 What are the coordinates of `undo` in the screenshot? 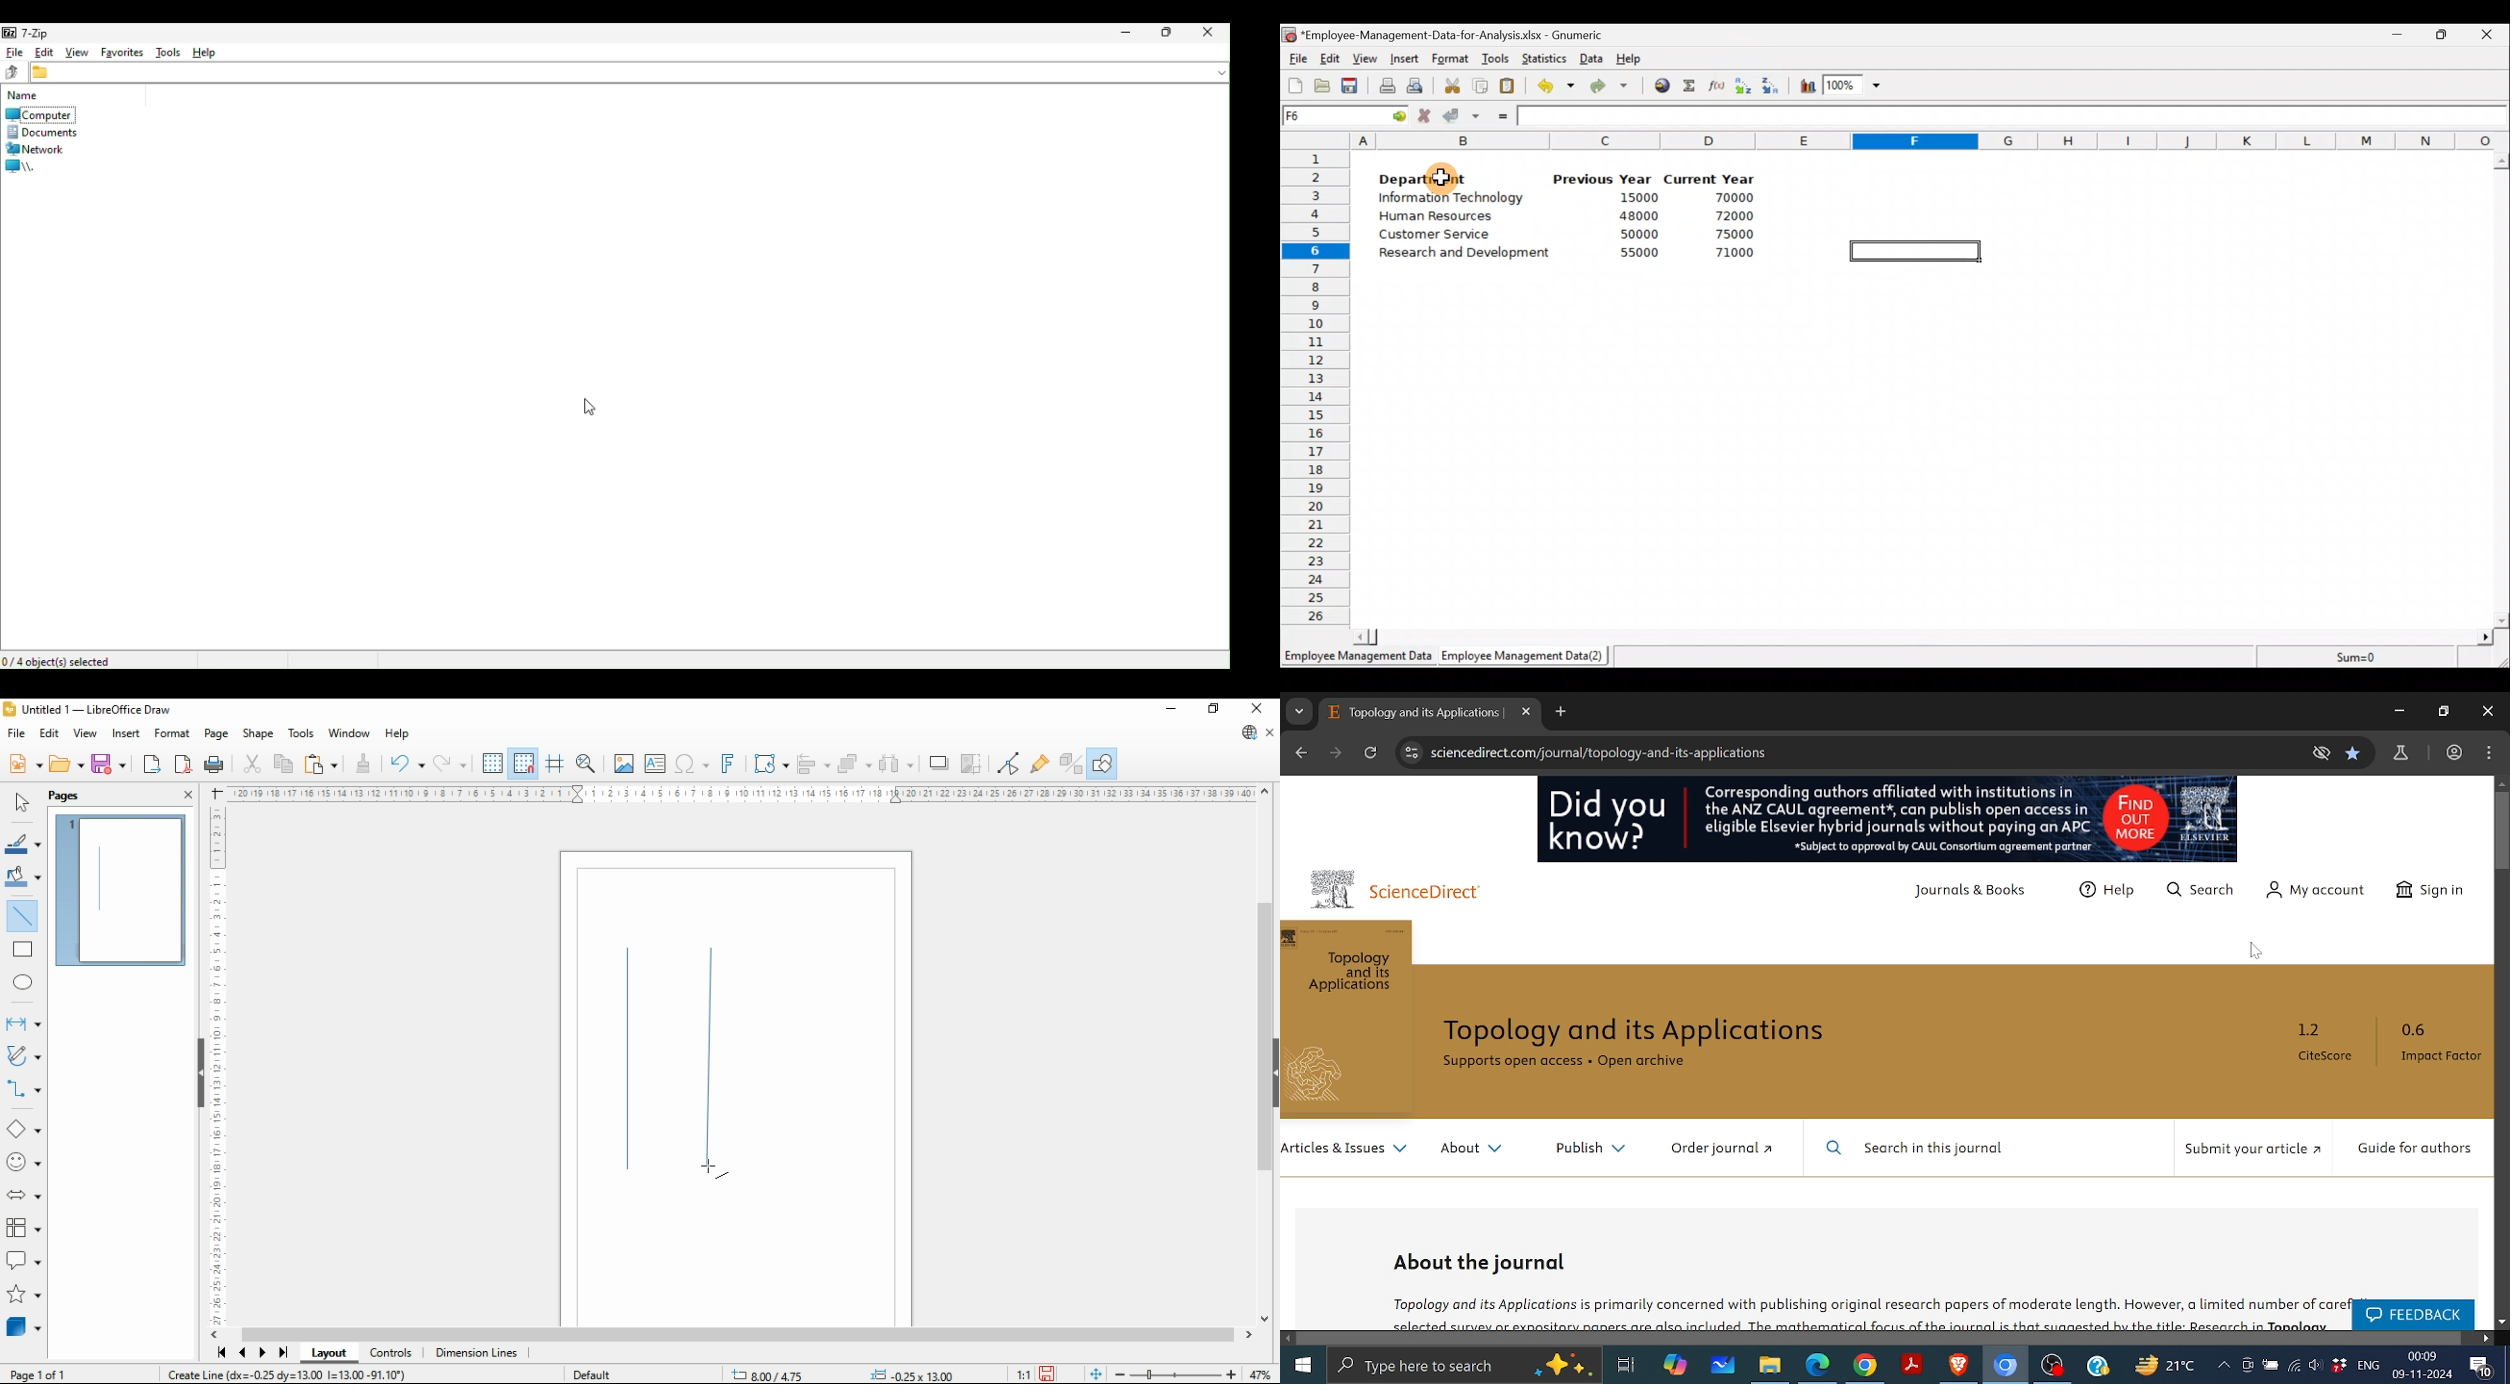 It's located at (452, 764).